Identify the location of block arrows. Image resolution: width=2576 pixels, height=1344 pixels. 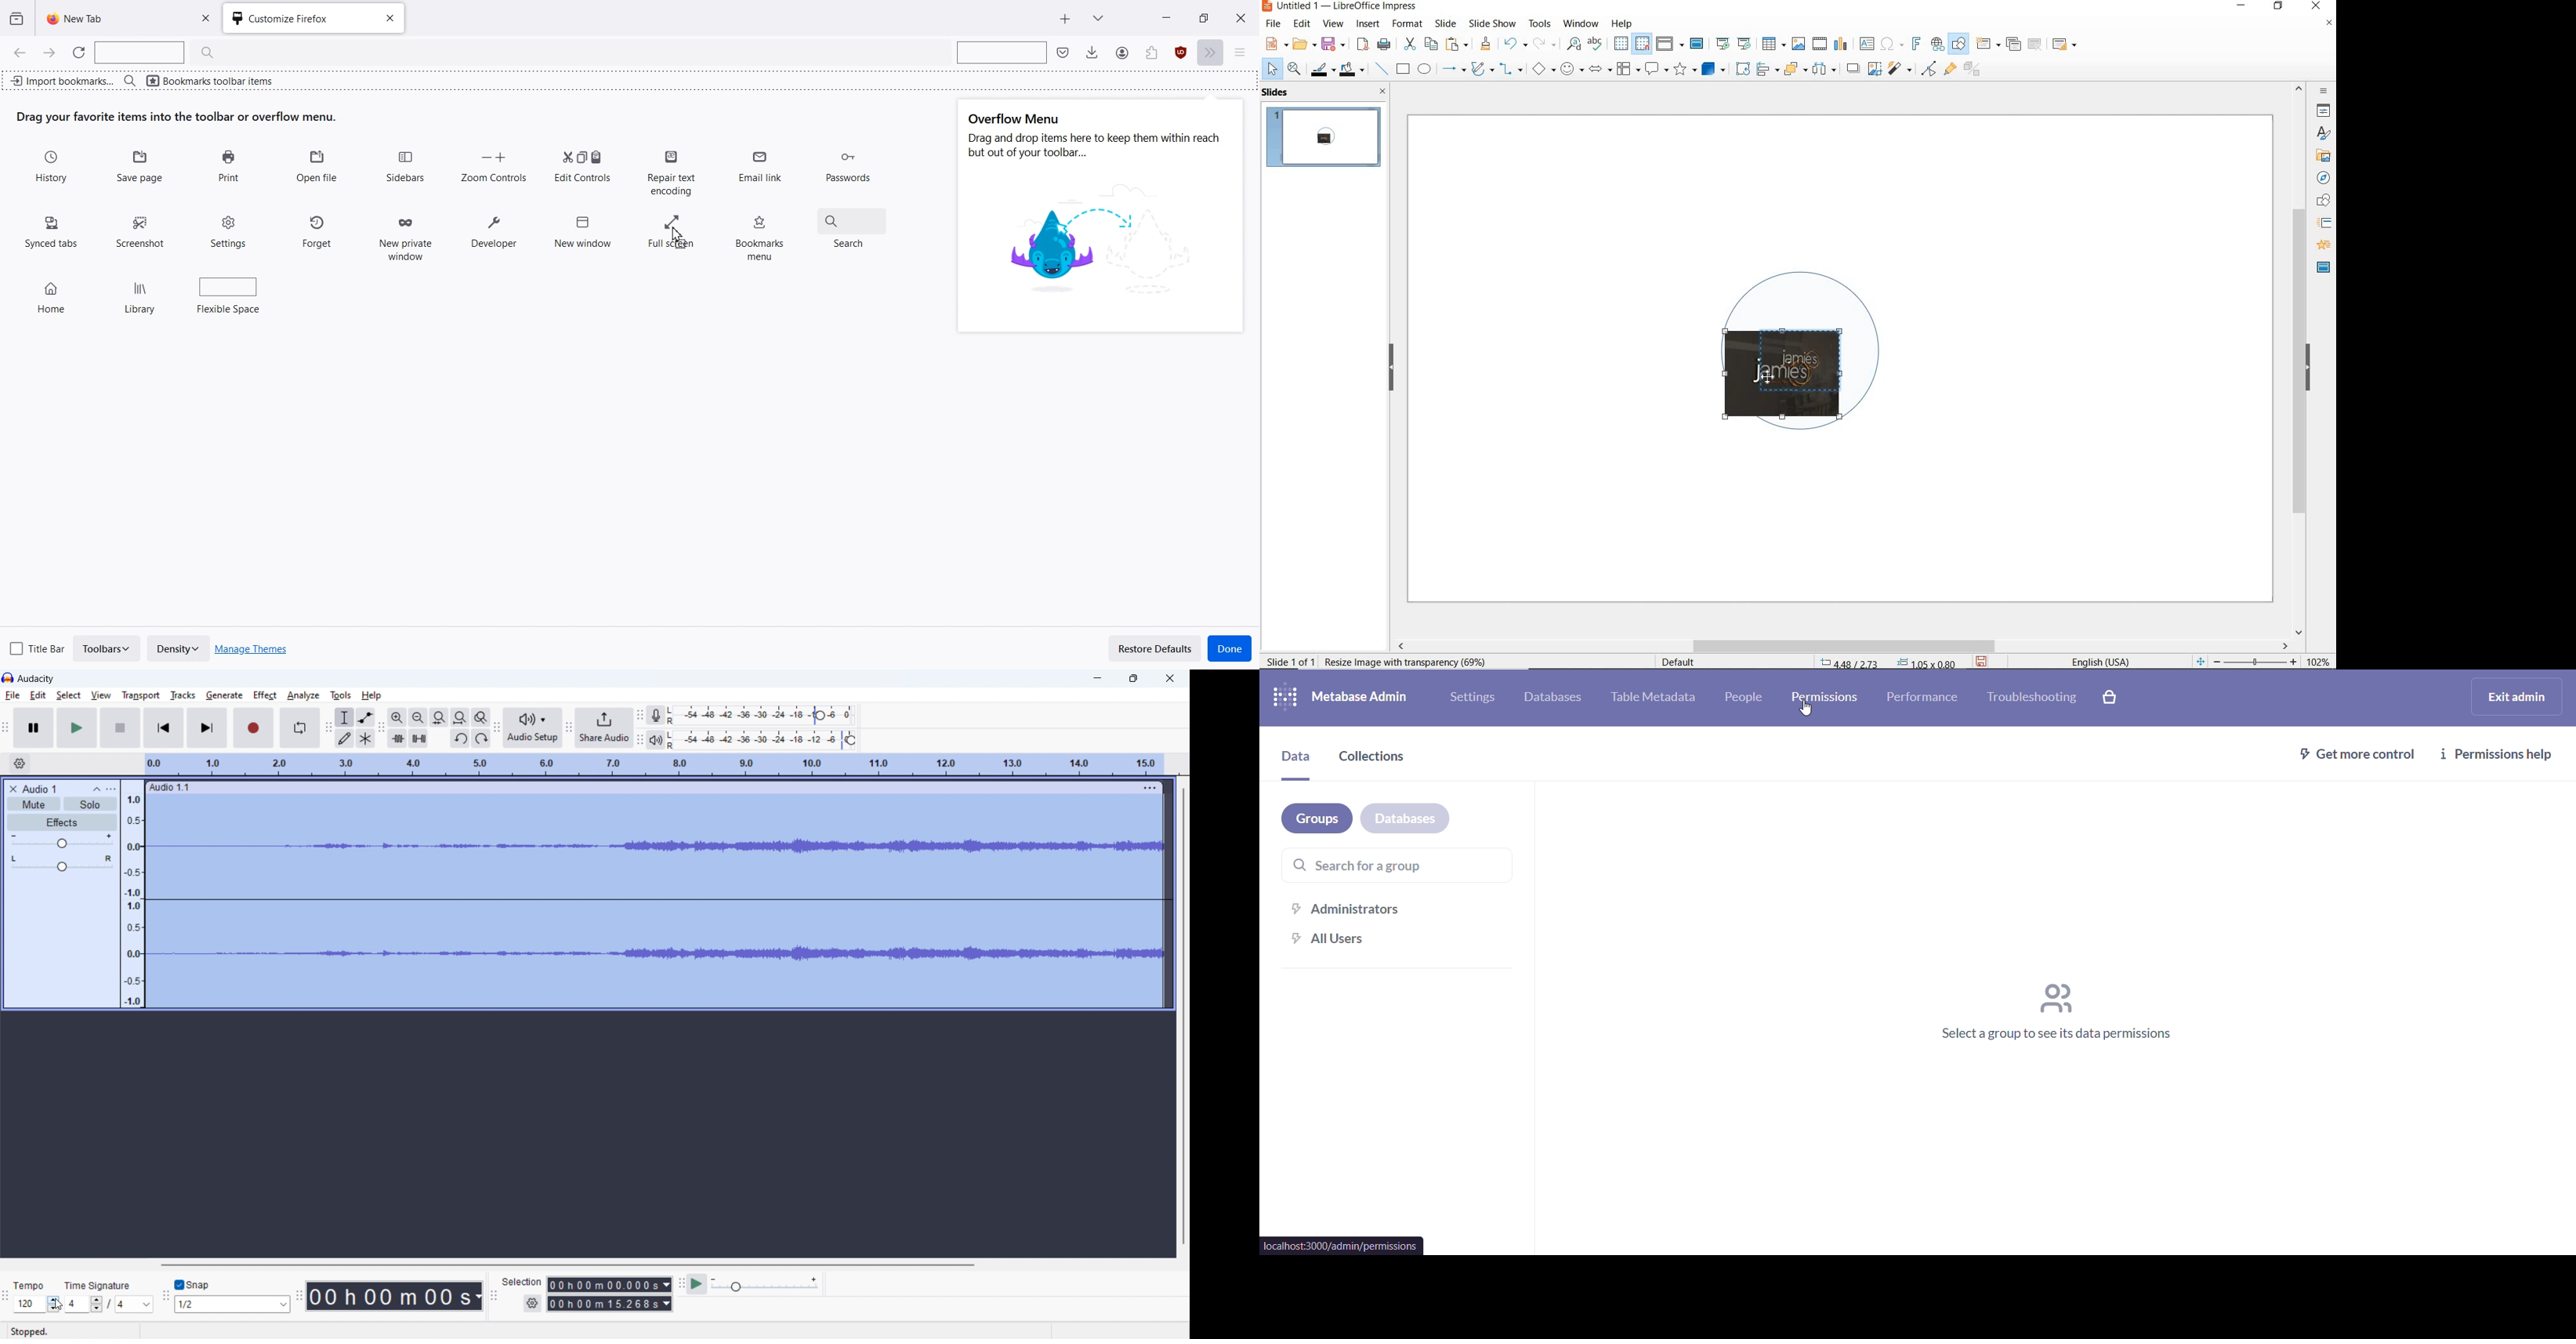
(1598, 70).